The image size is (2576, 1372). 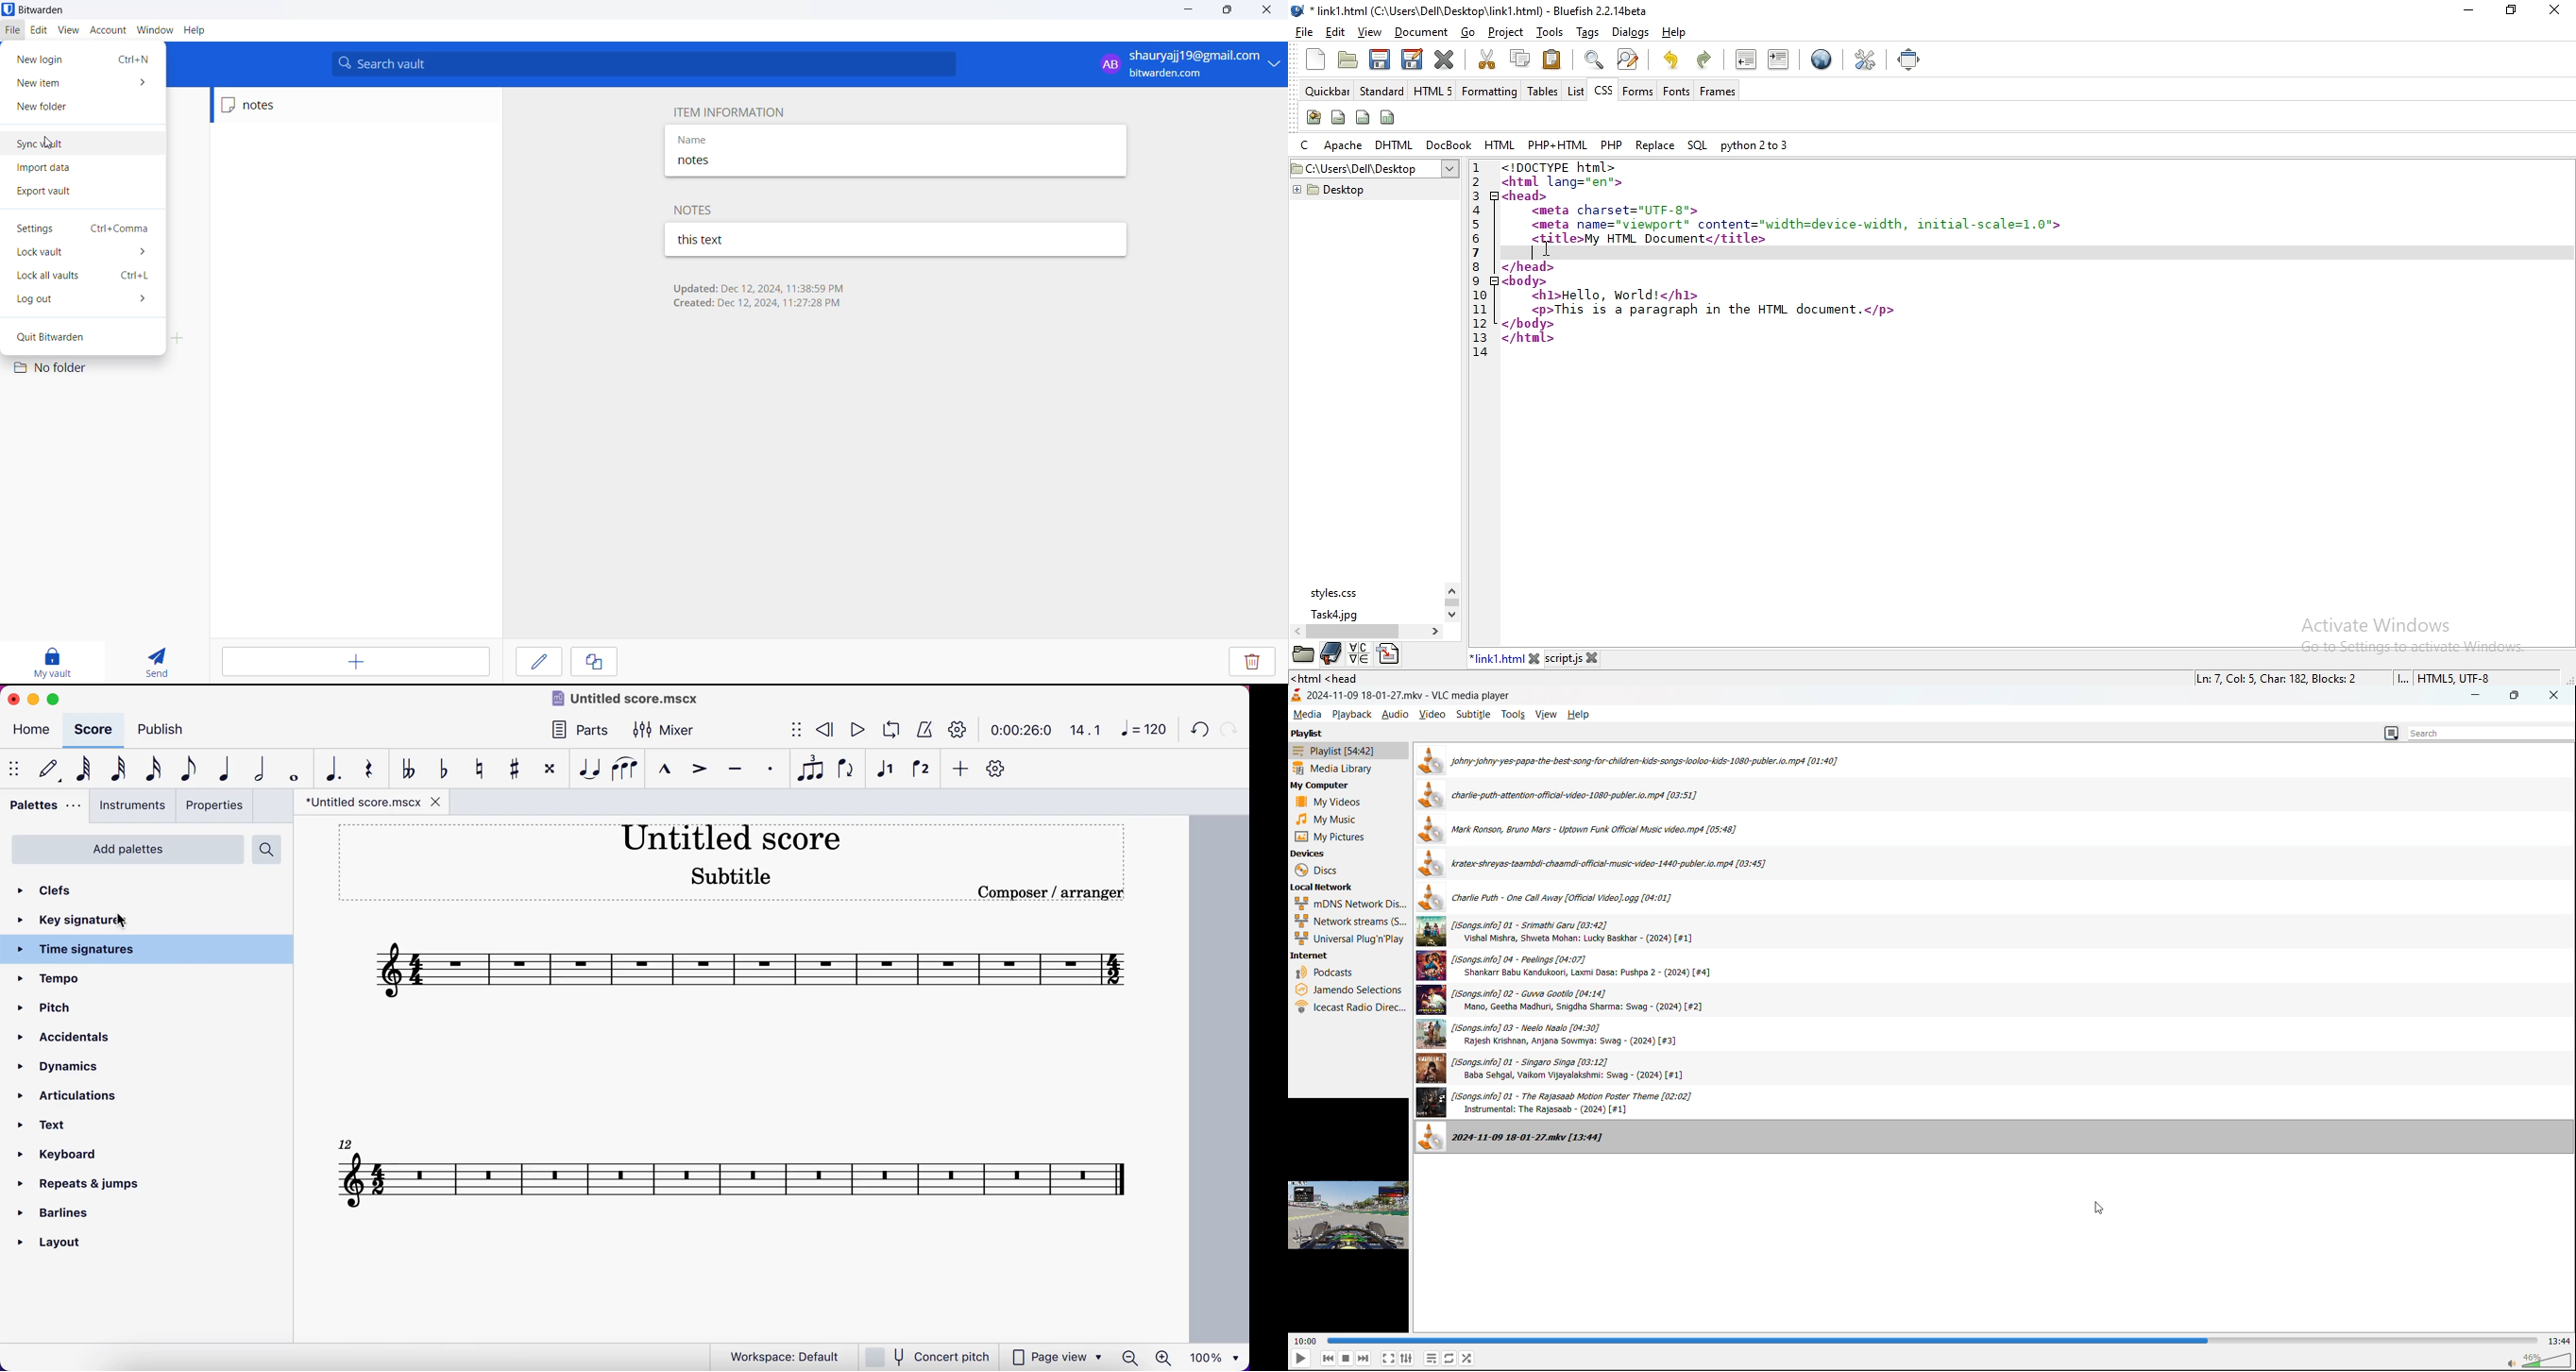 What do you see at coordinates (1475, 168) in the screenshot?
I see `1` at bounding box center [1475, 168].